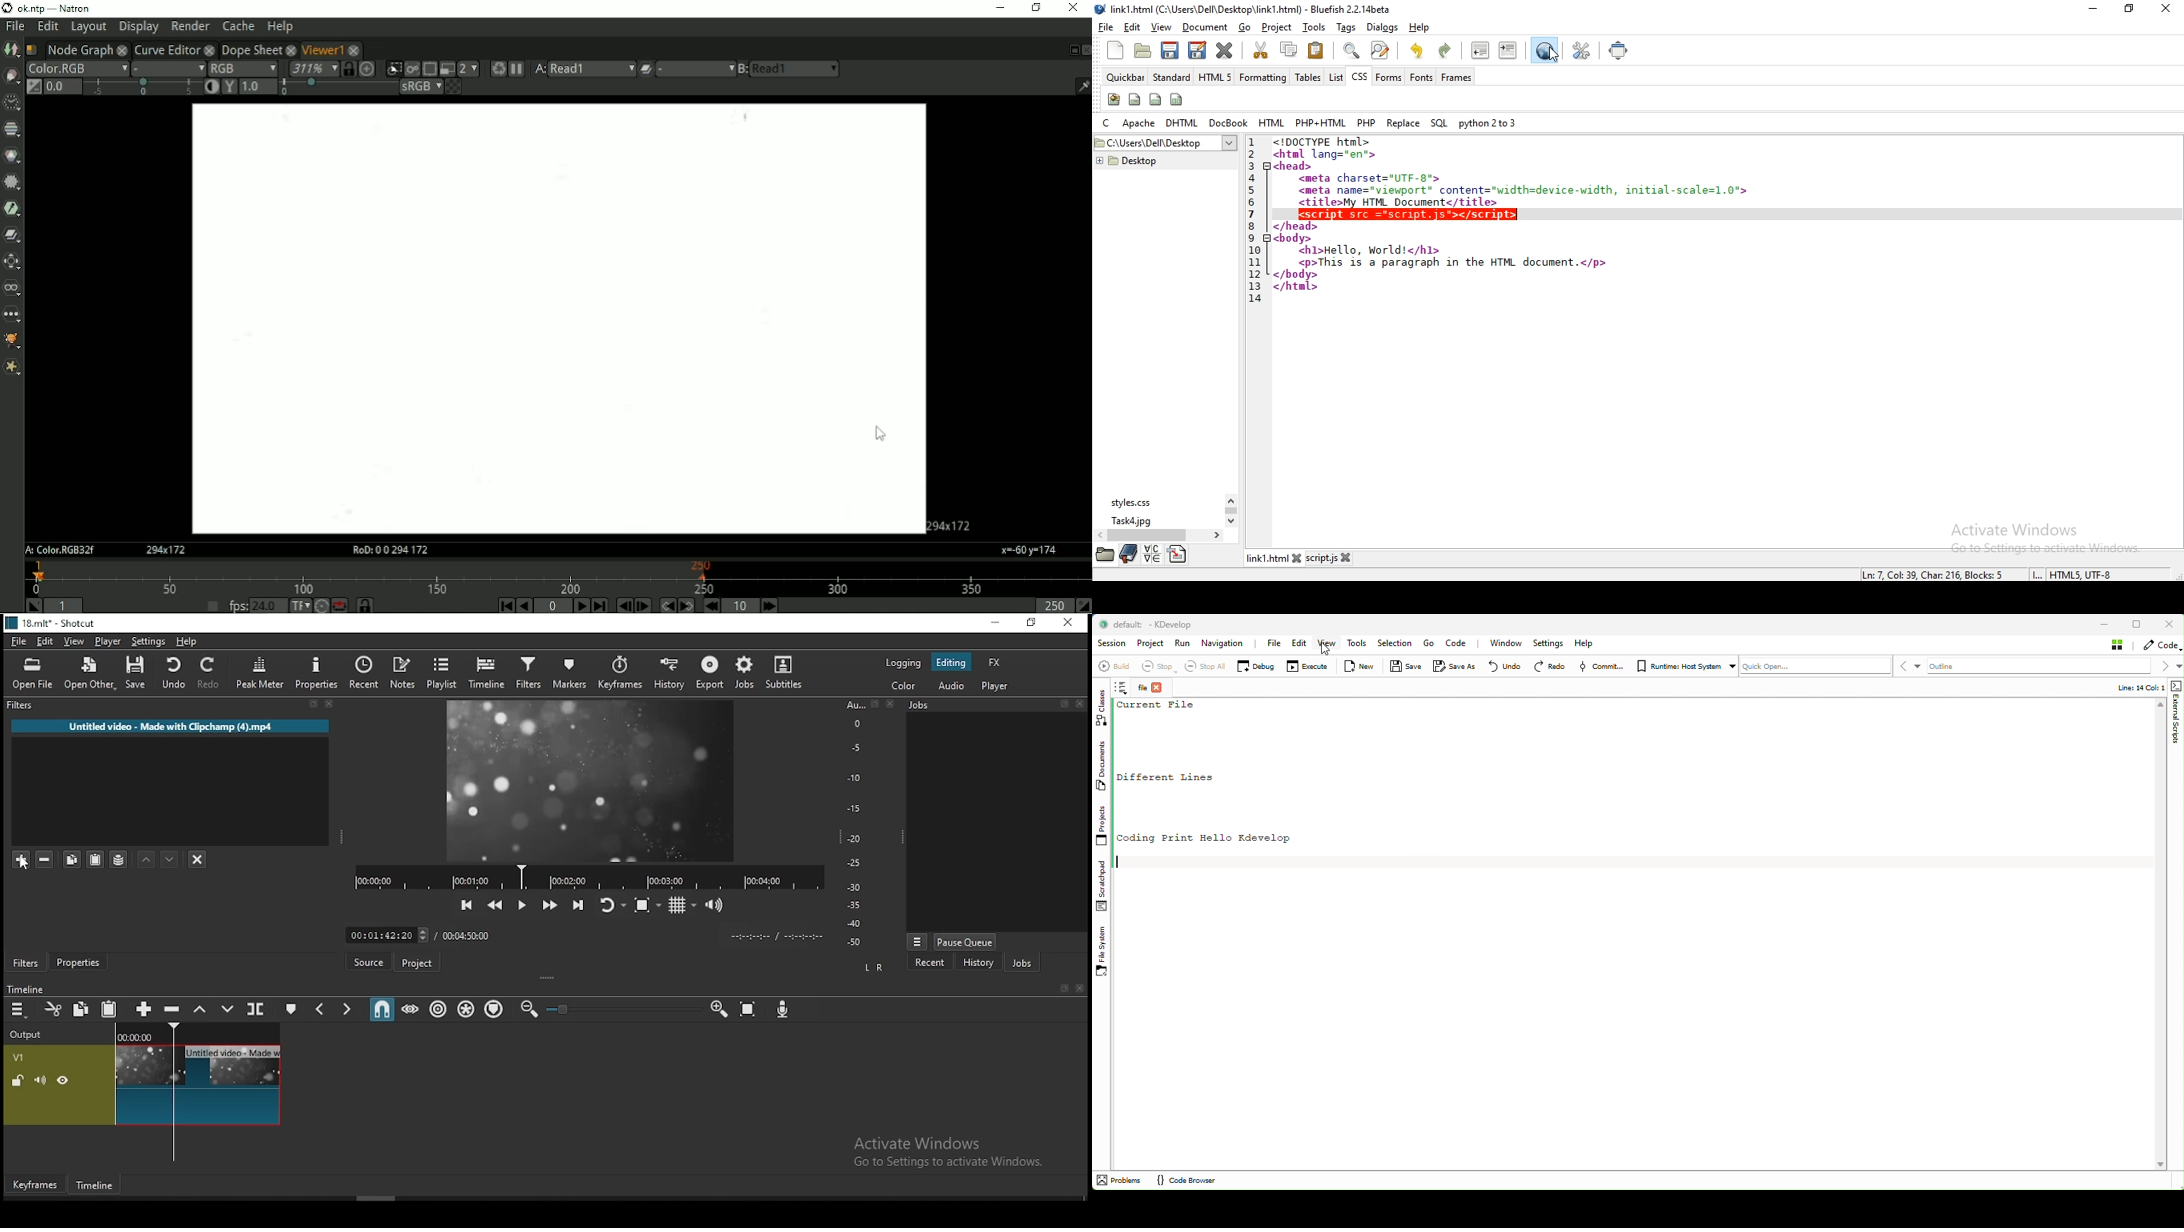 This screenshot has height=1232, width=2184. What do you see at coordinates (1255, 665) in the screenshot?
I see `Debug` at bounding box center [1255, 665].